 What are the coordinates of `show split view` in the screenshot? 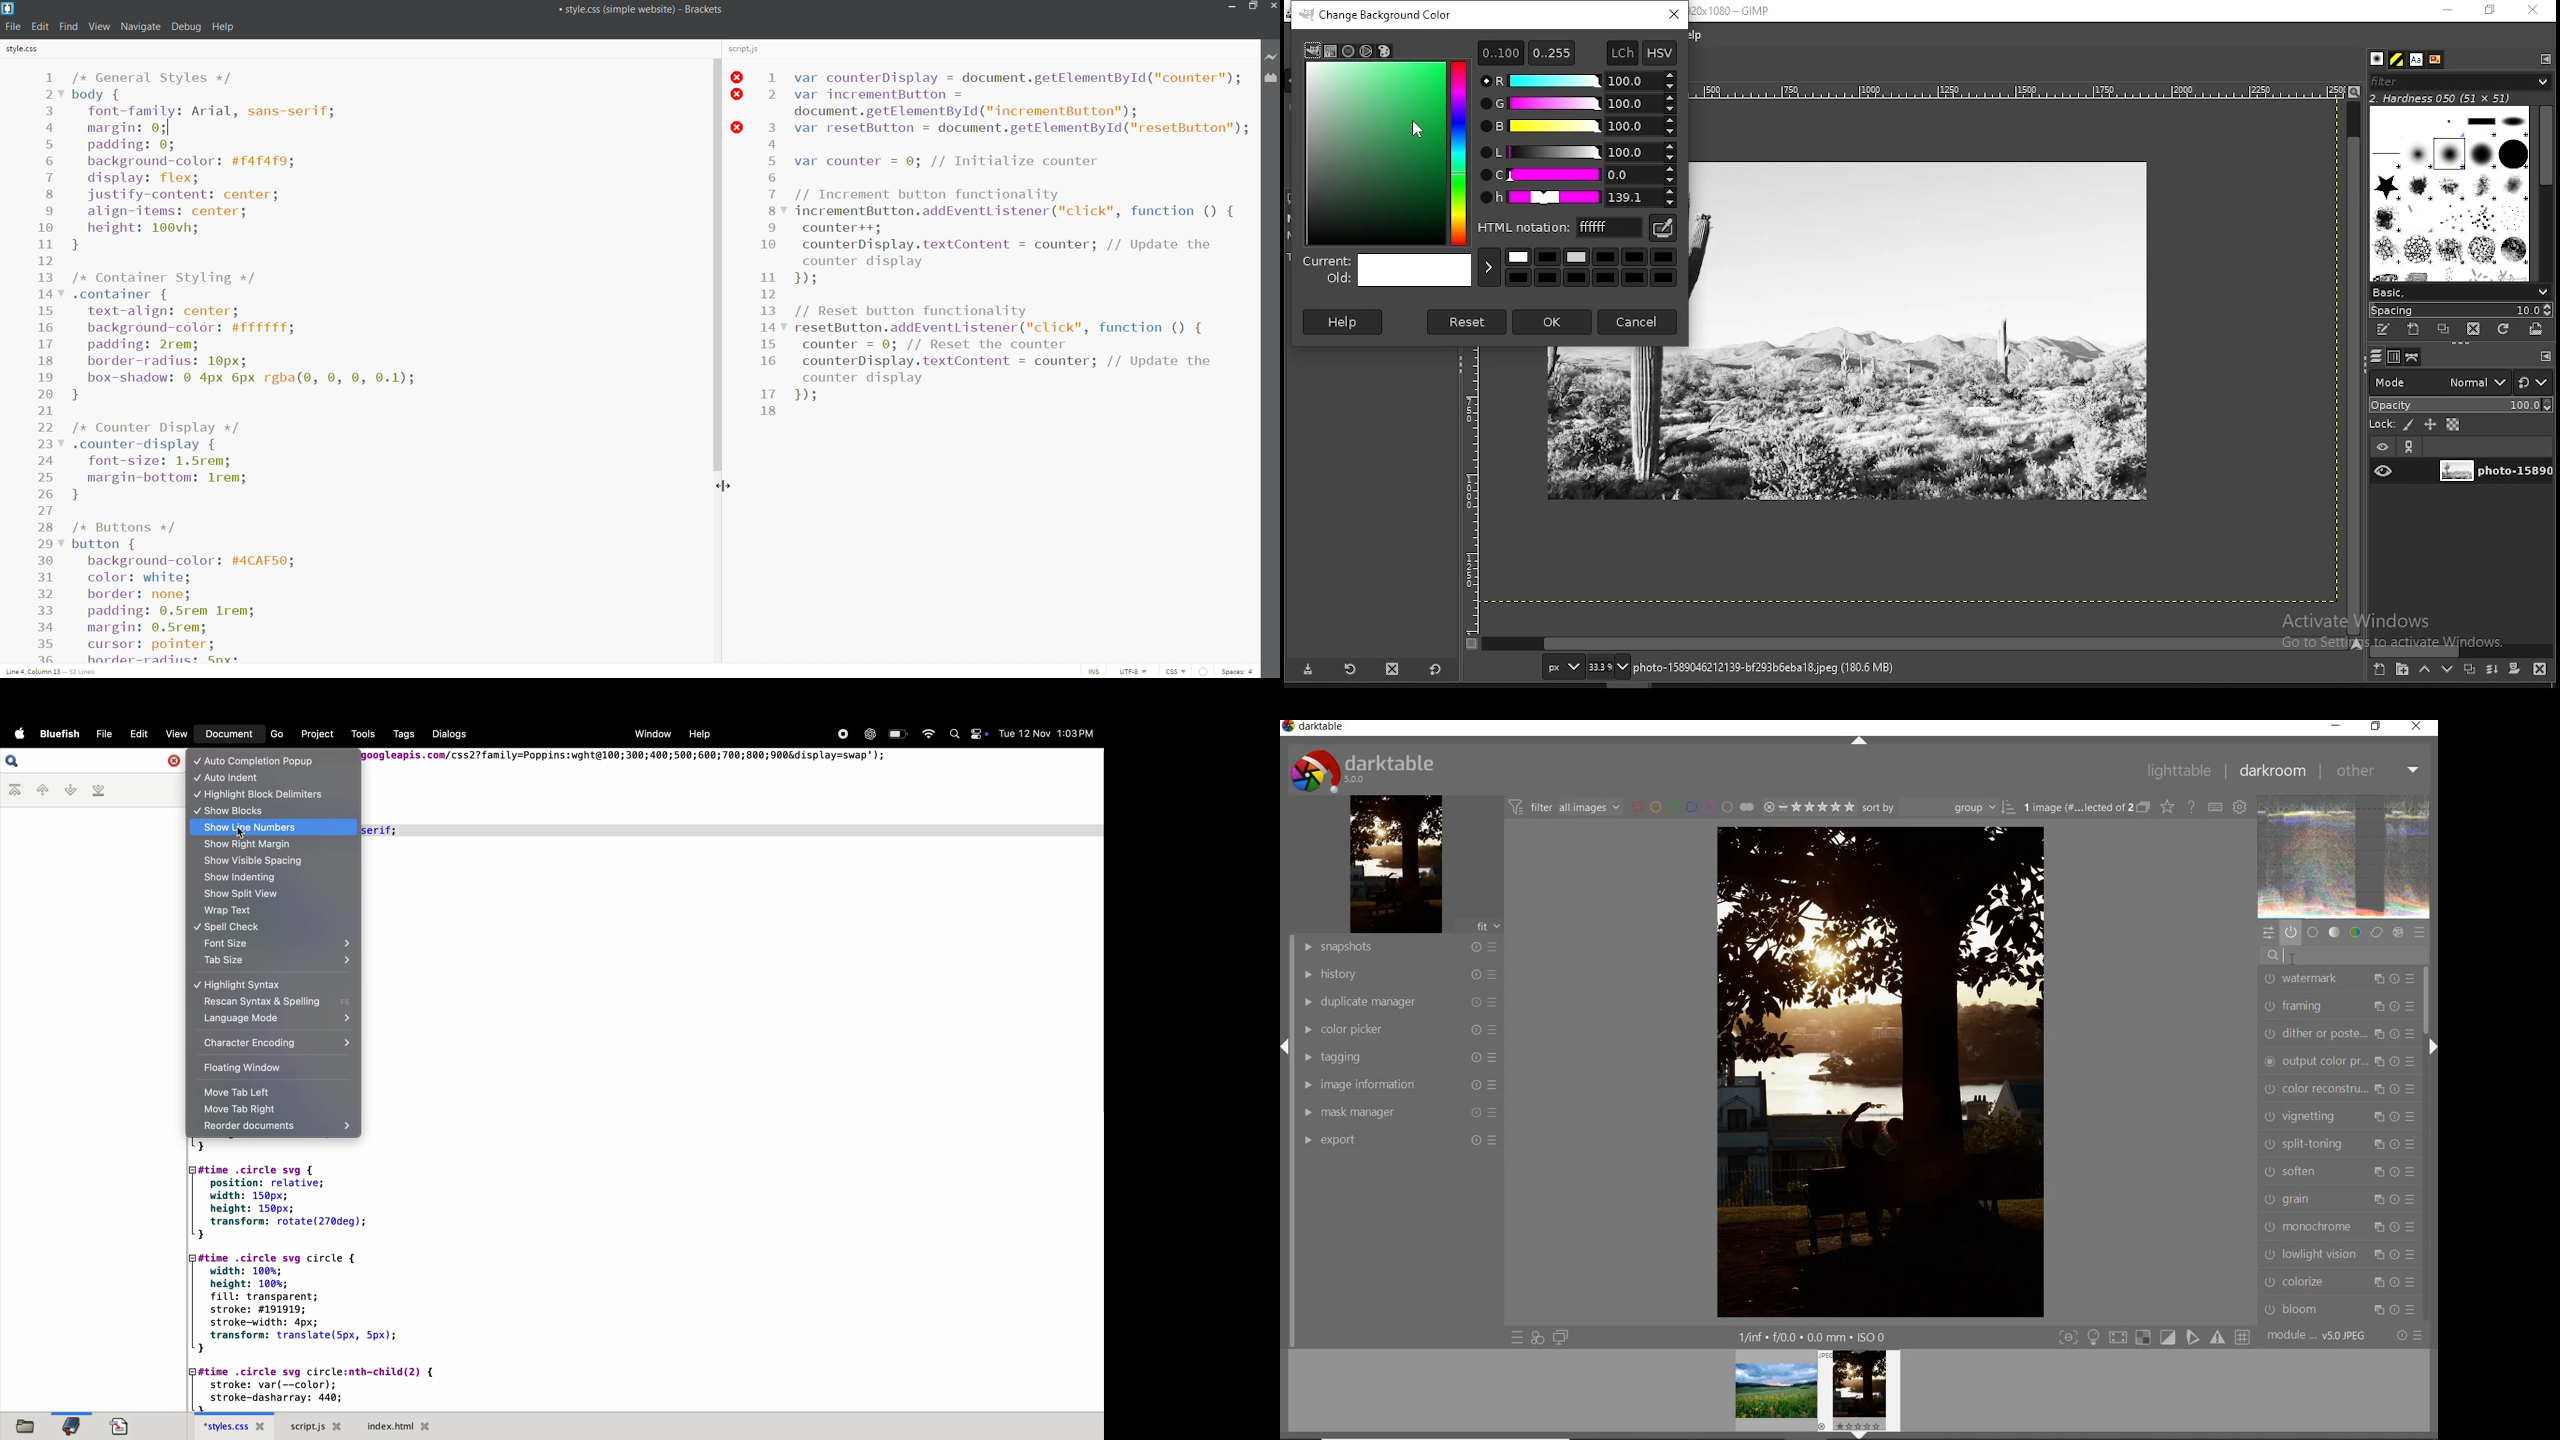 It's located at (277, 895).